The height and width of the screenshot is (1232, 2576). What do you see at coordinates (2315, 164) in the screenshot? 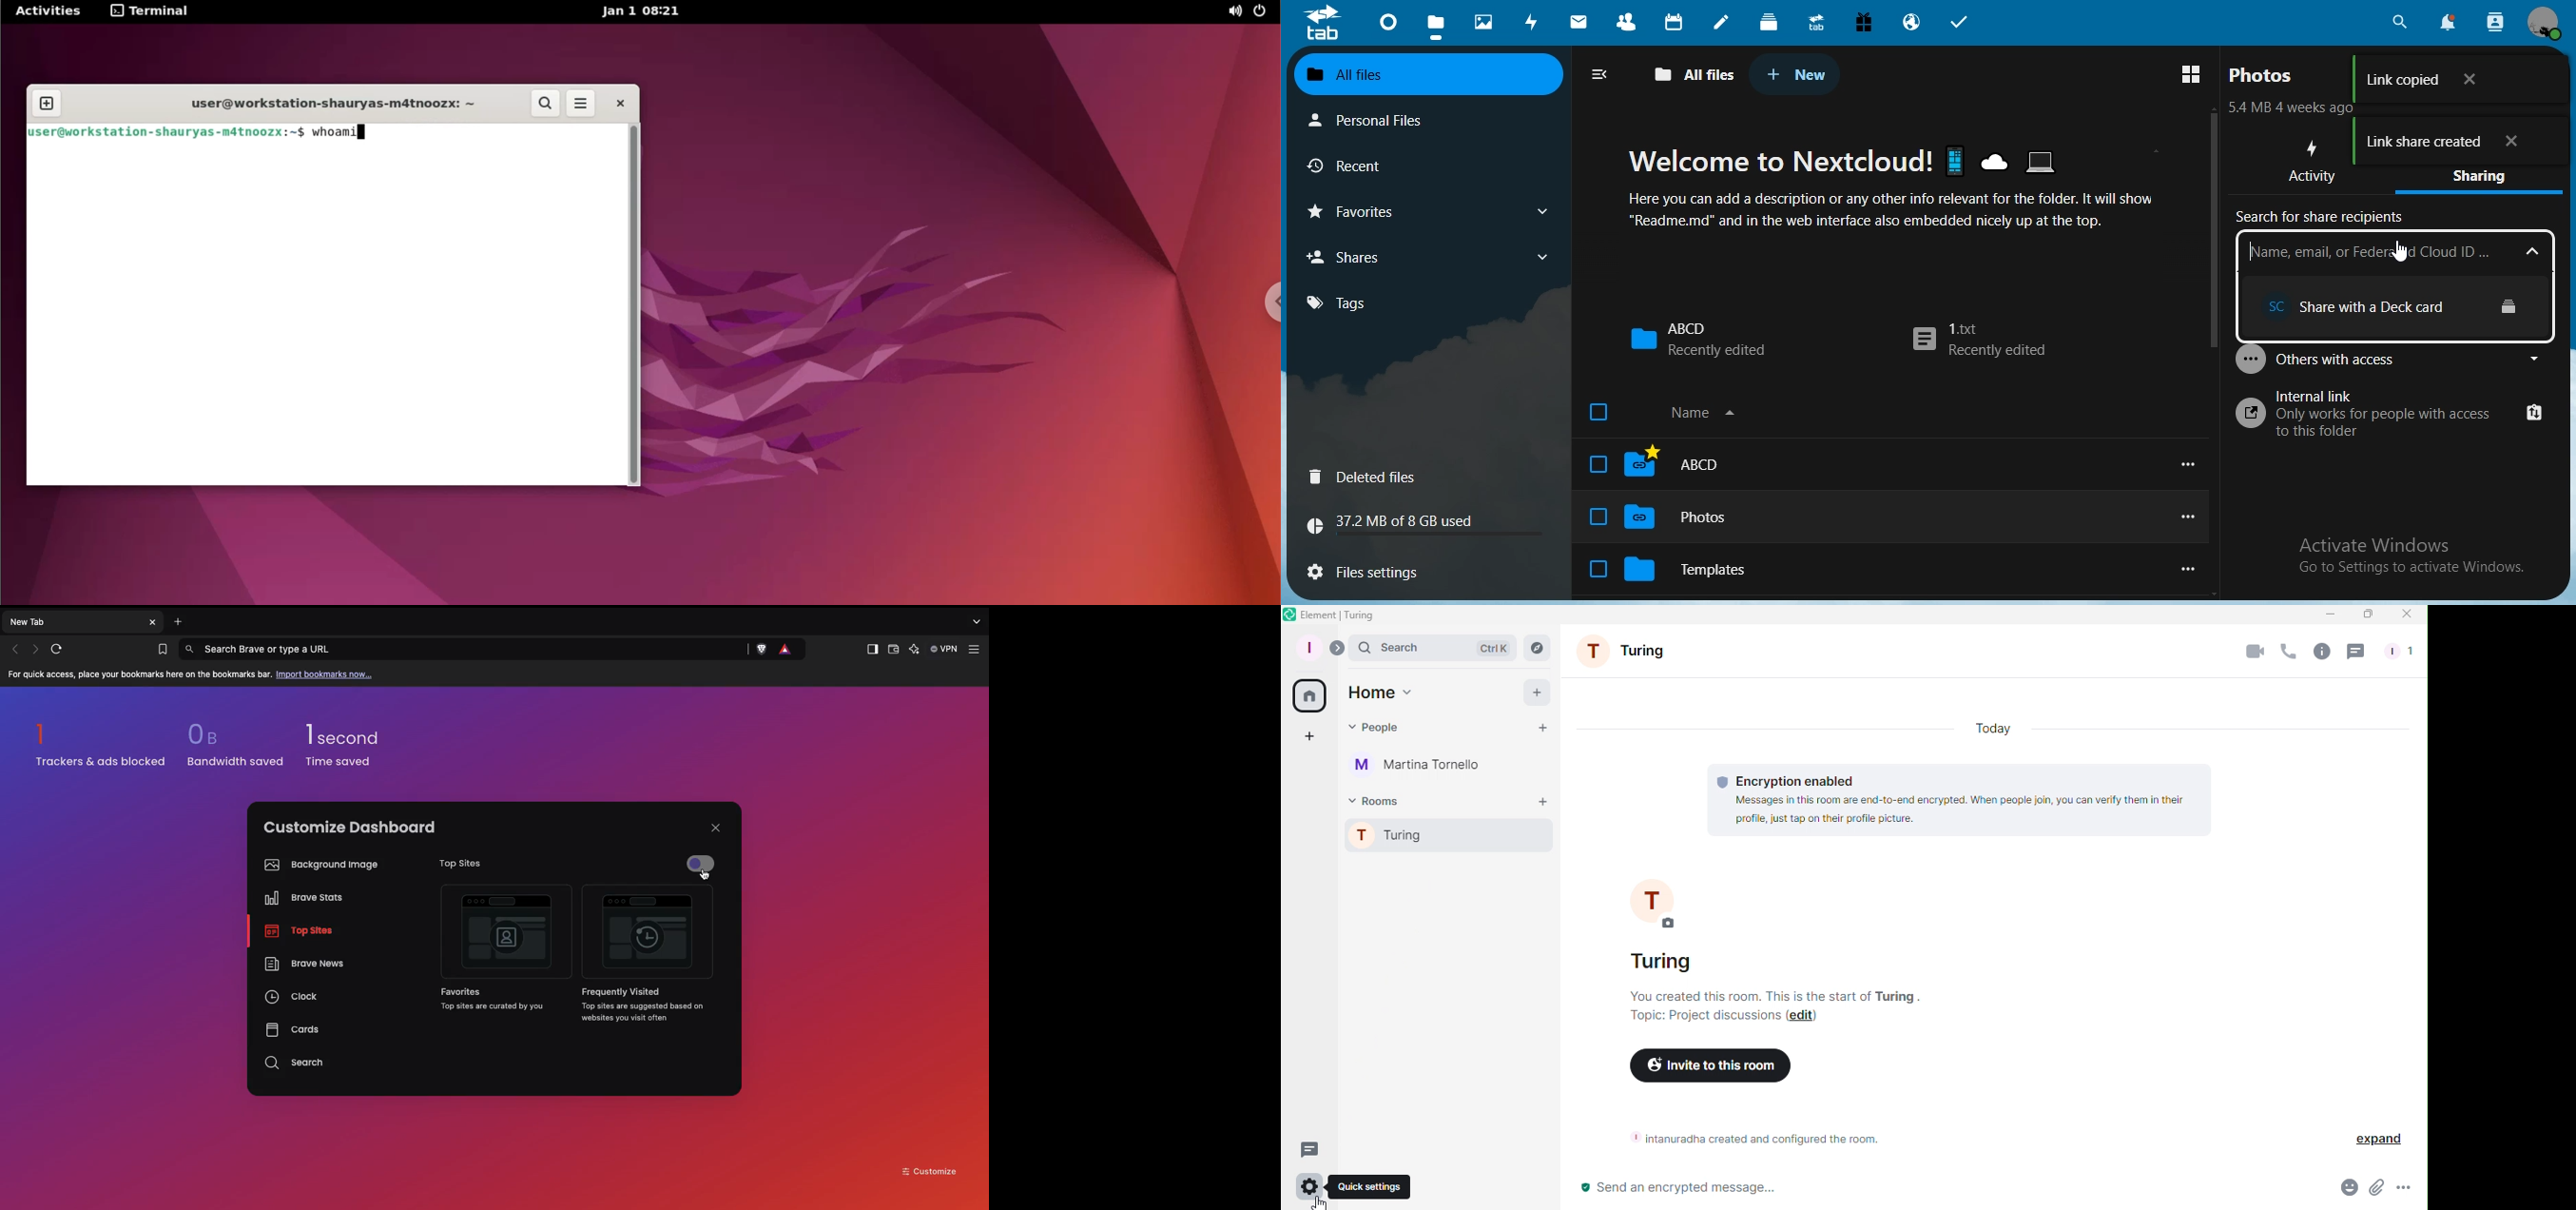
I see `activity` at bounding box center [2315, 164].